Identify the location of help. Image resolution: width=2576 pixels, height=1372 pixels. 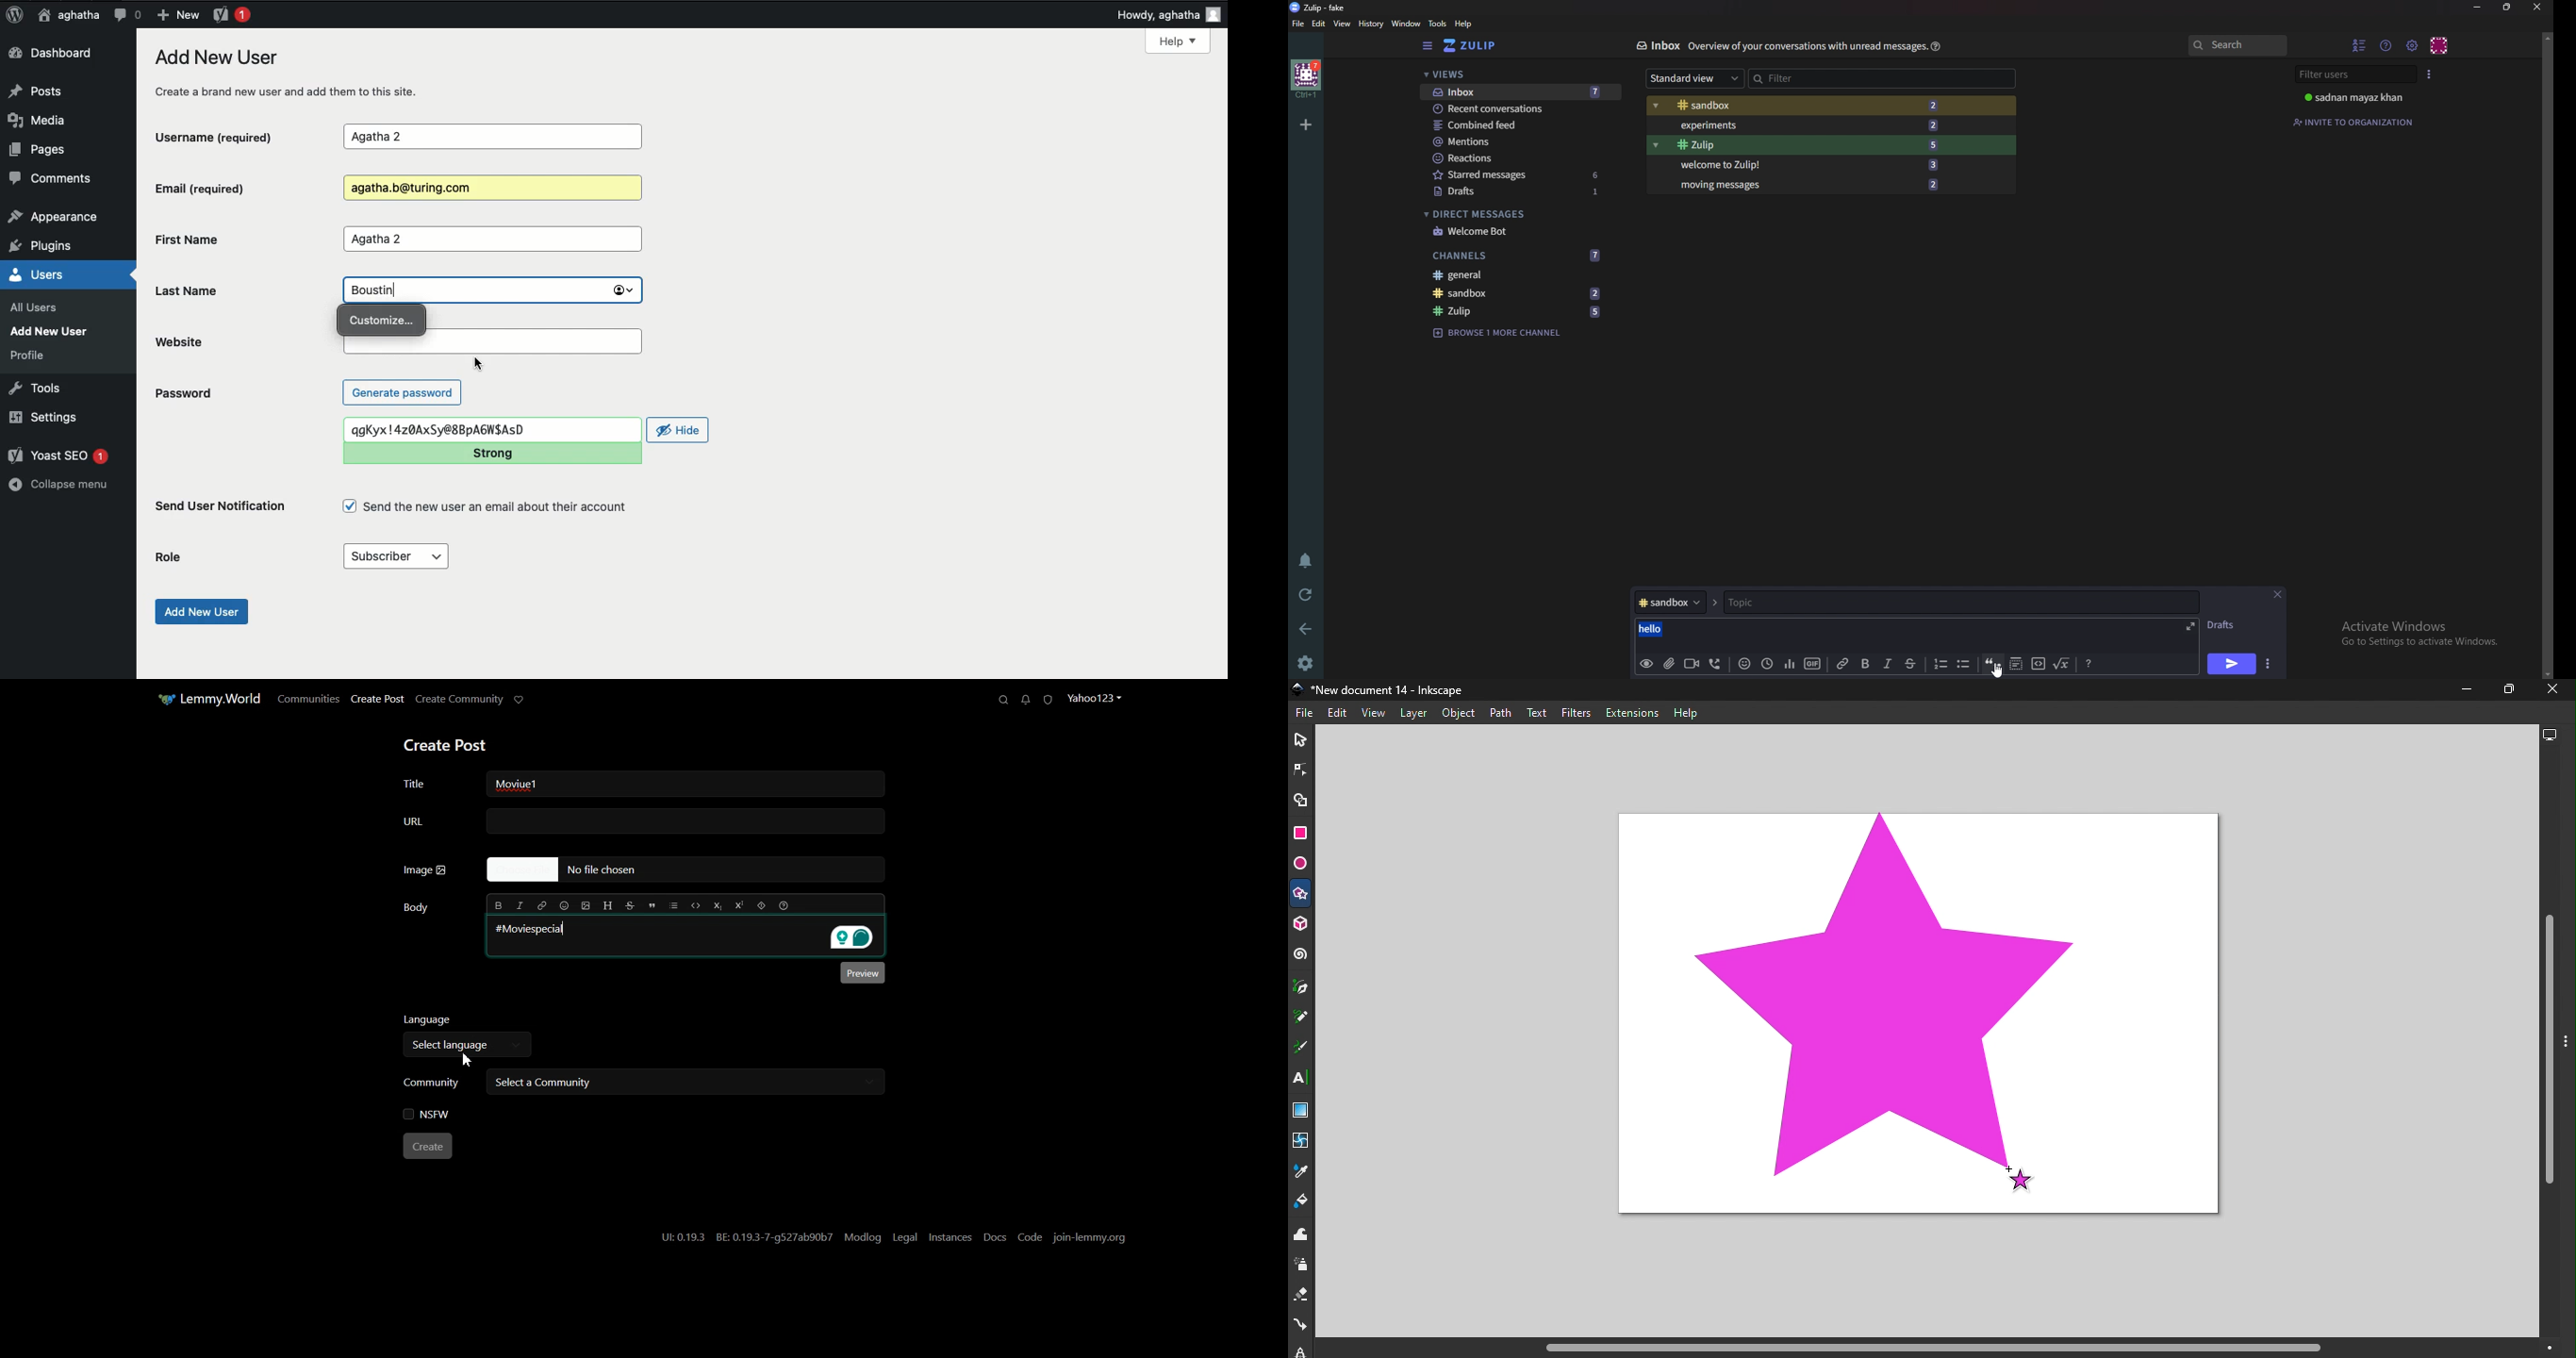
(1464, 24).